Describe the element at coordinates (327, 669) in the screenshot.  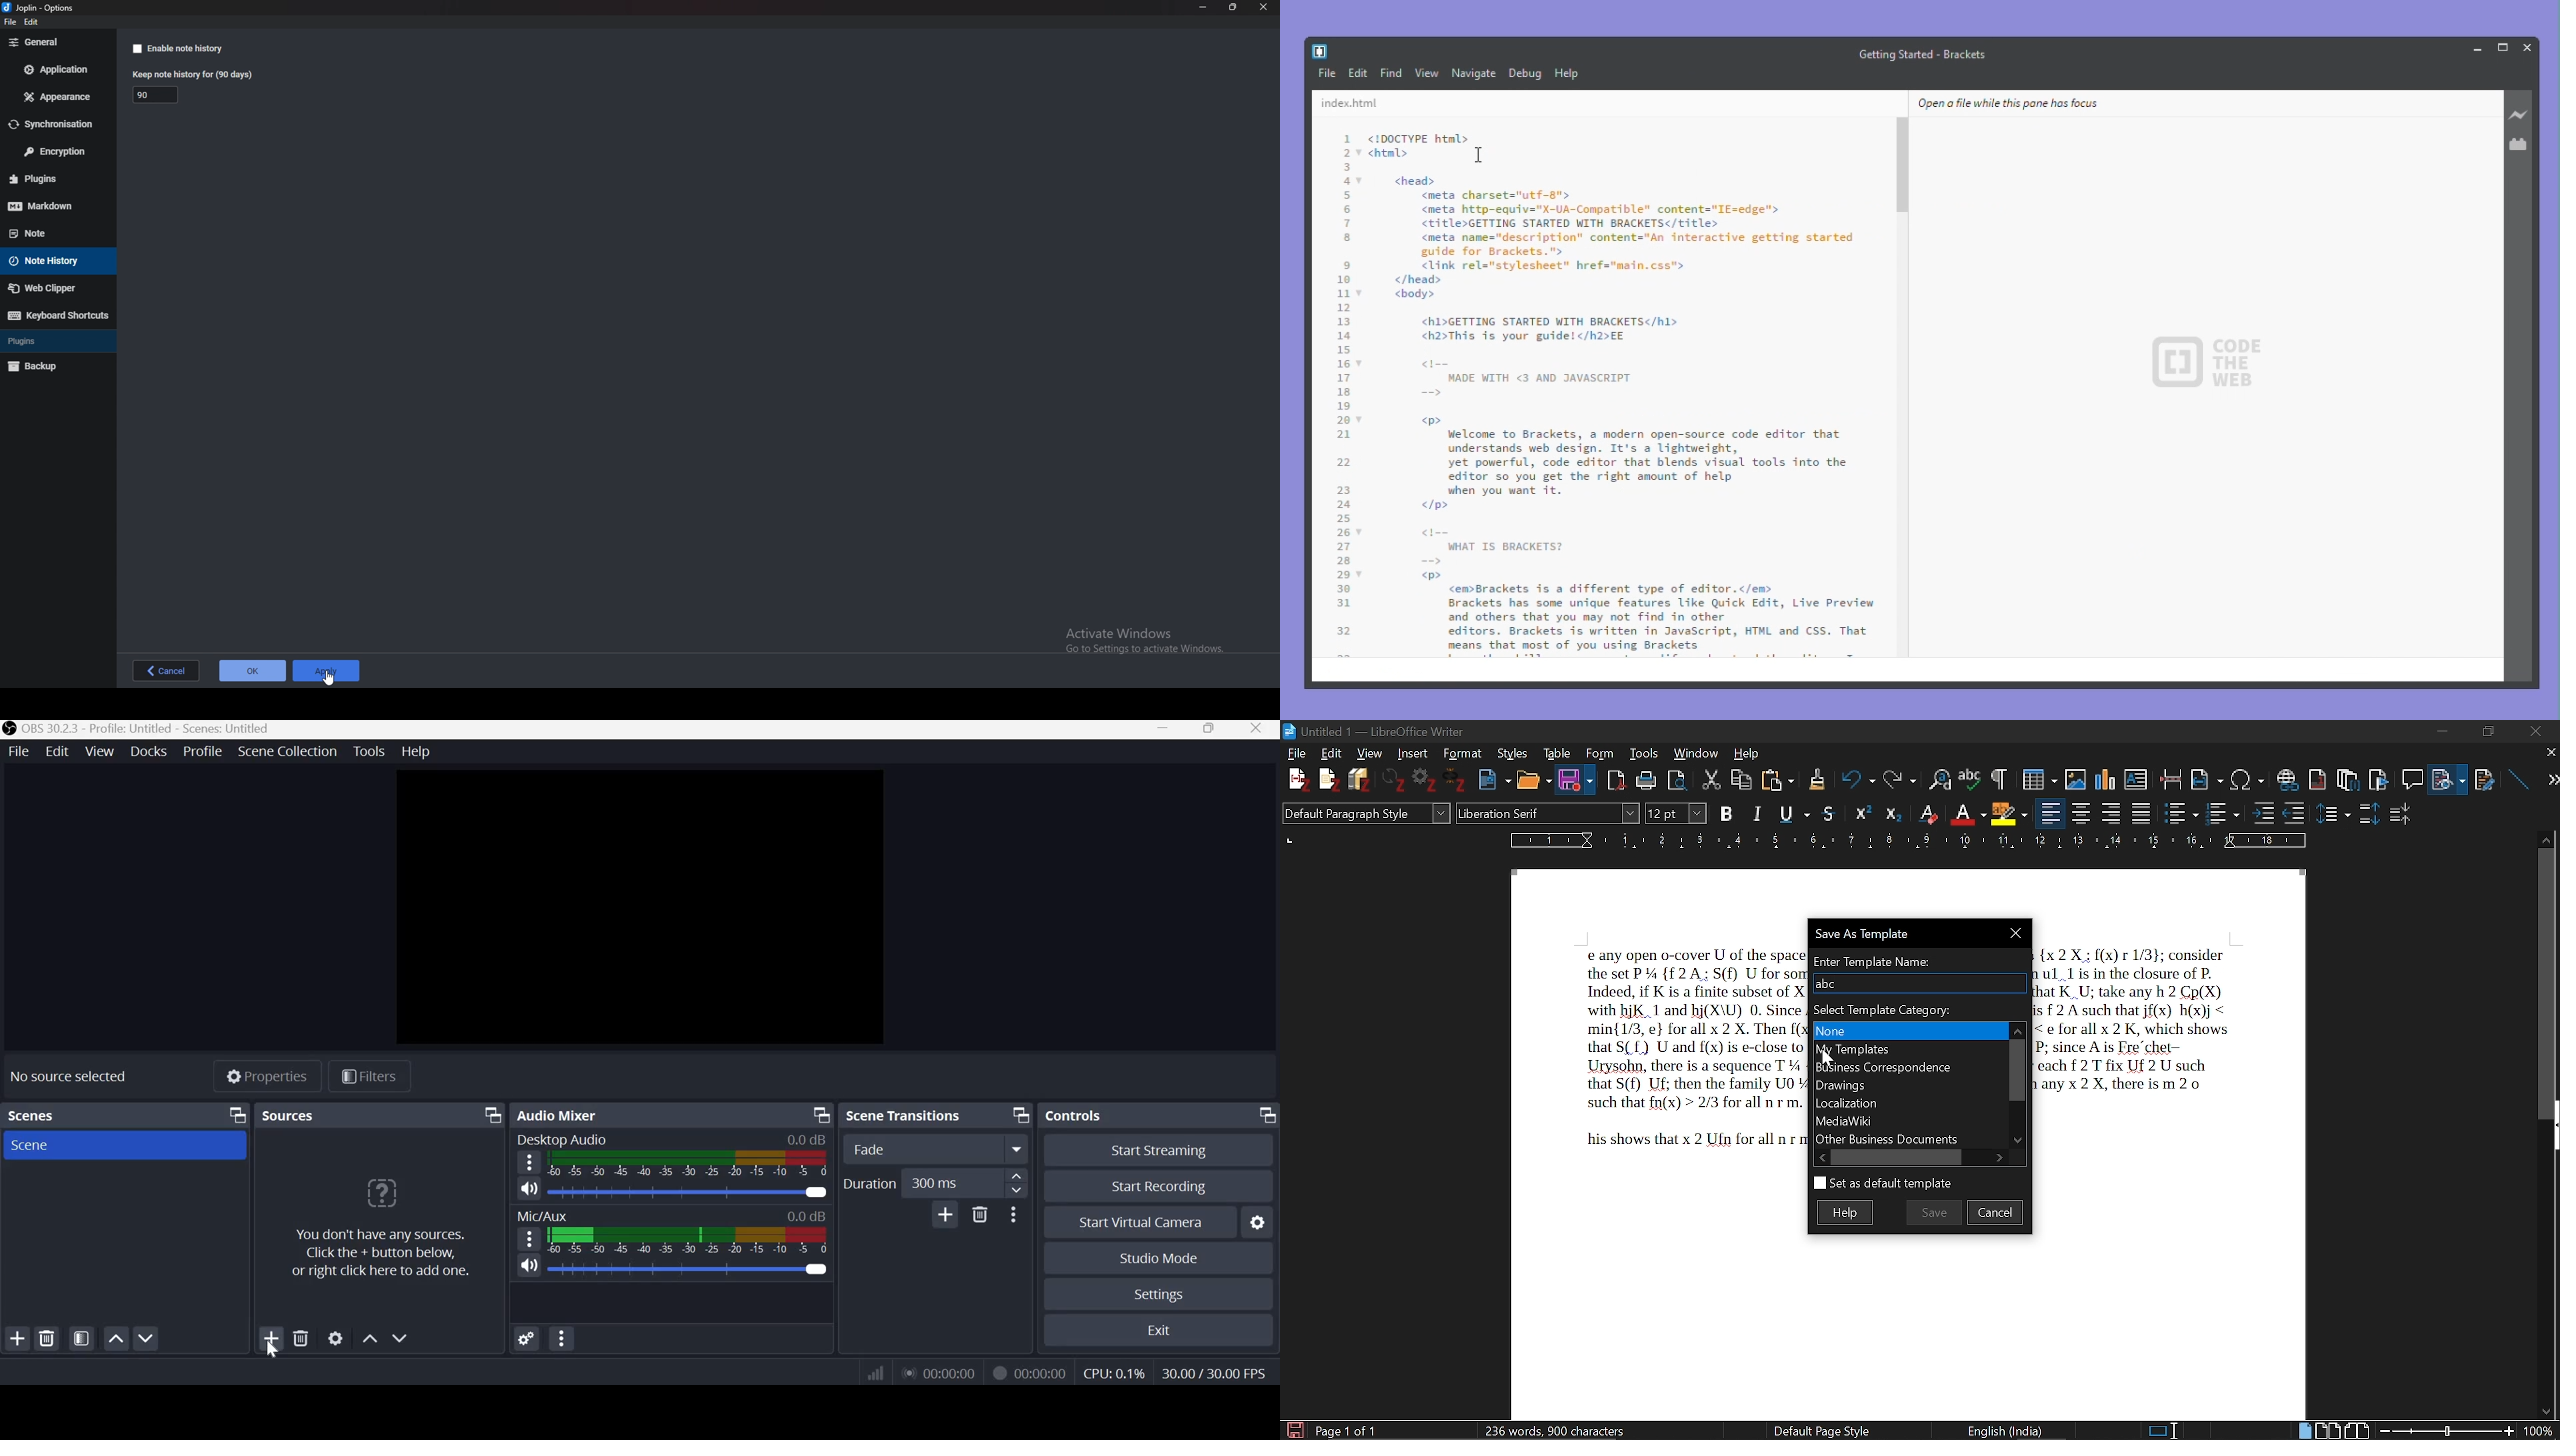
I see `apply` at that location.